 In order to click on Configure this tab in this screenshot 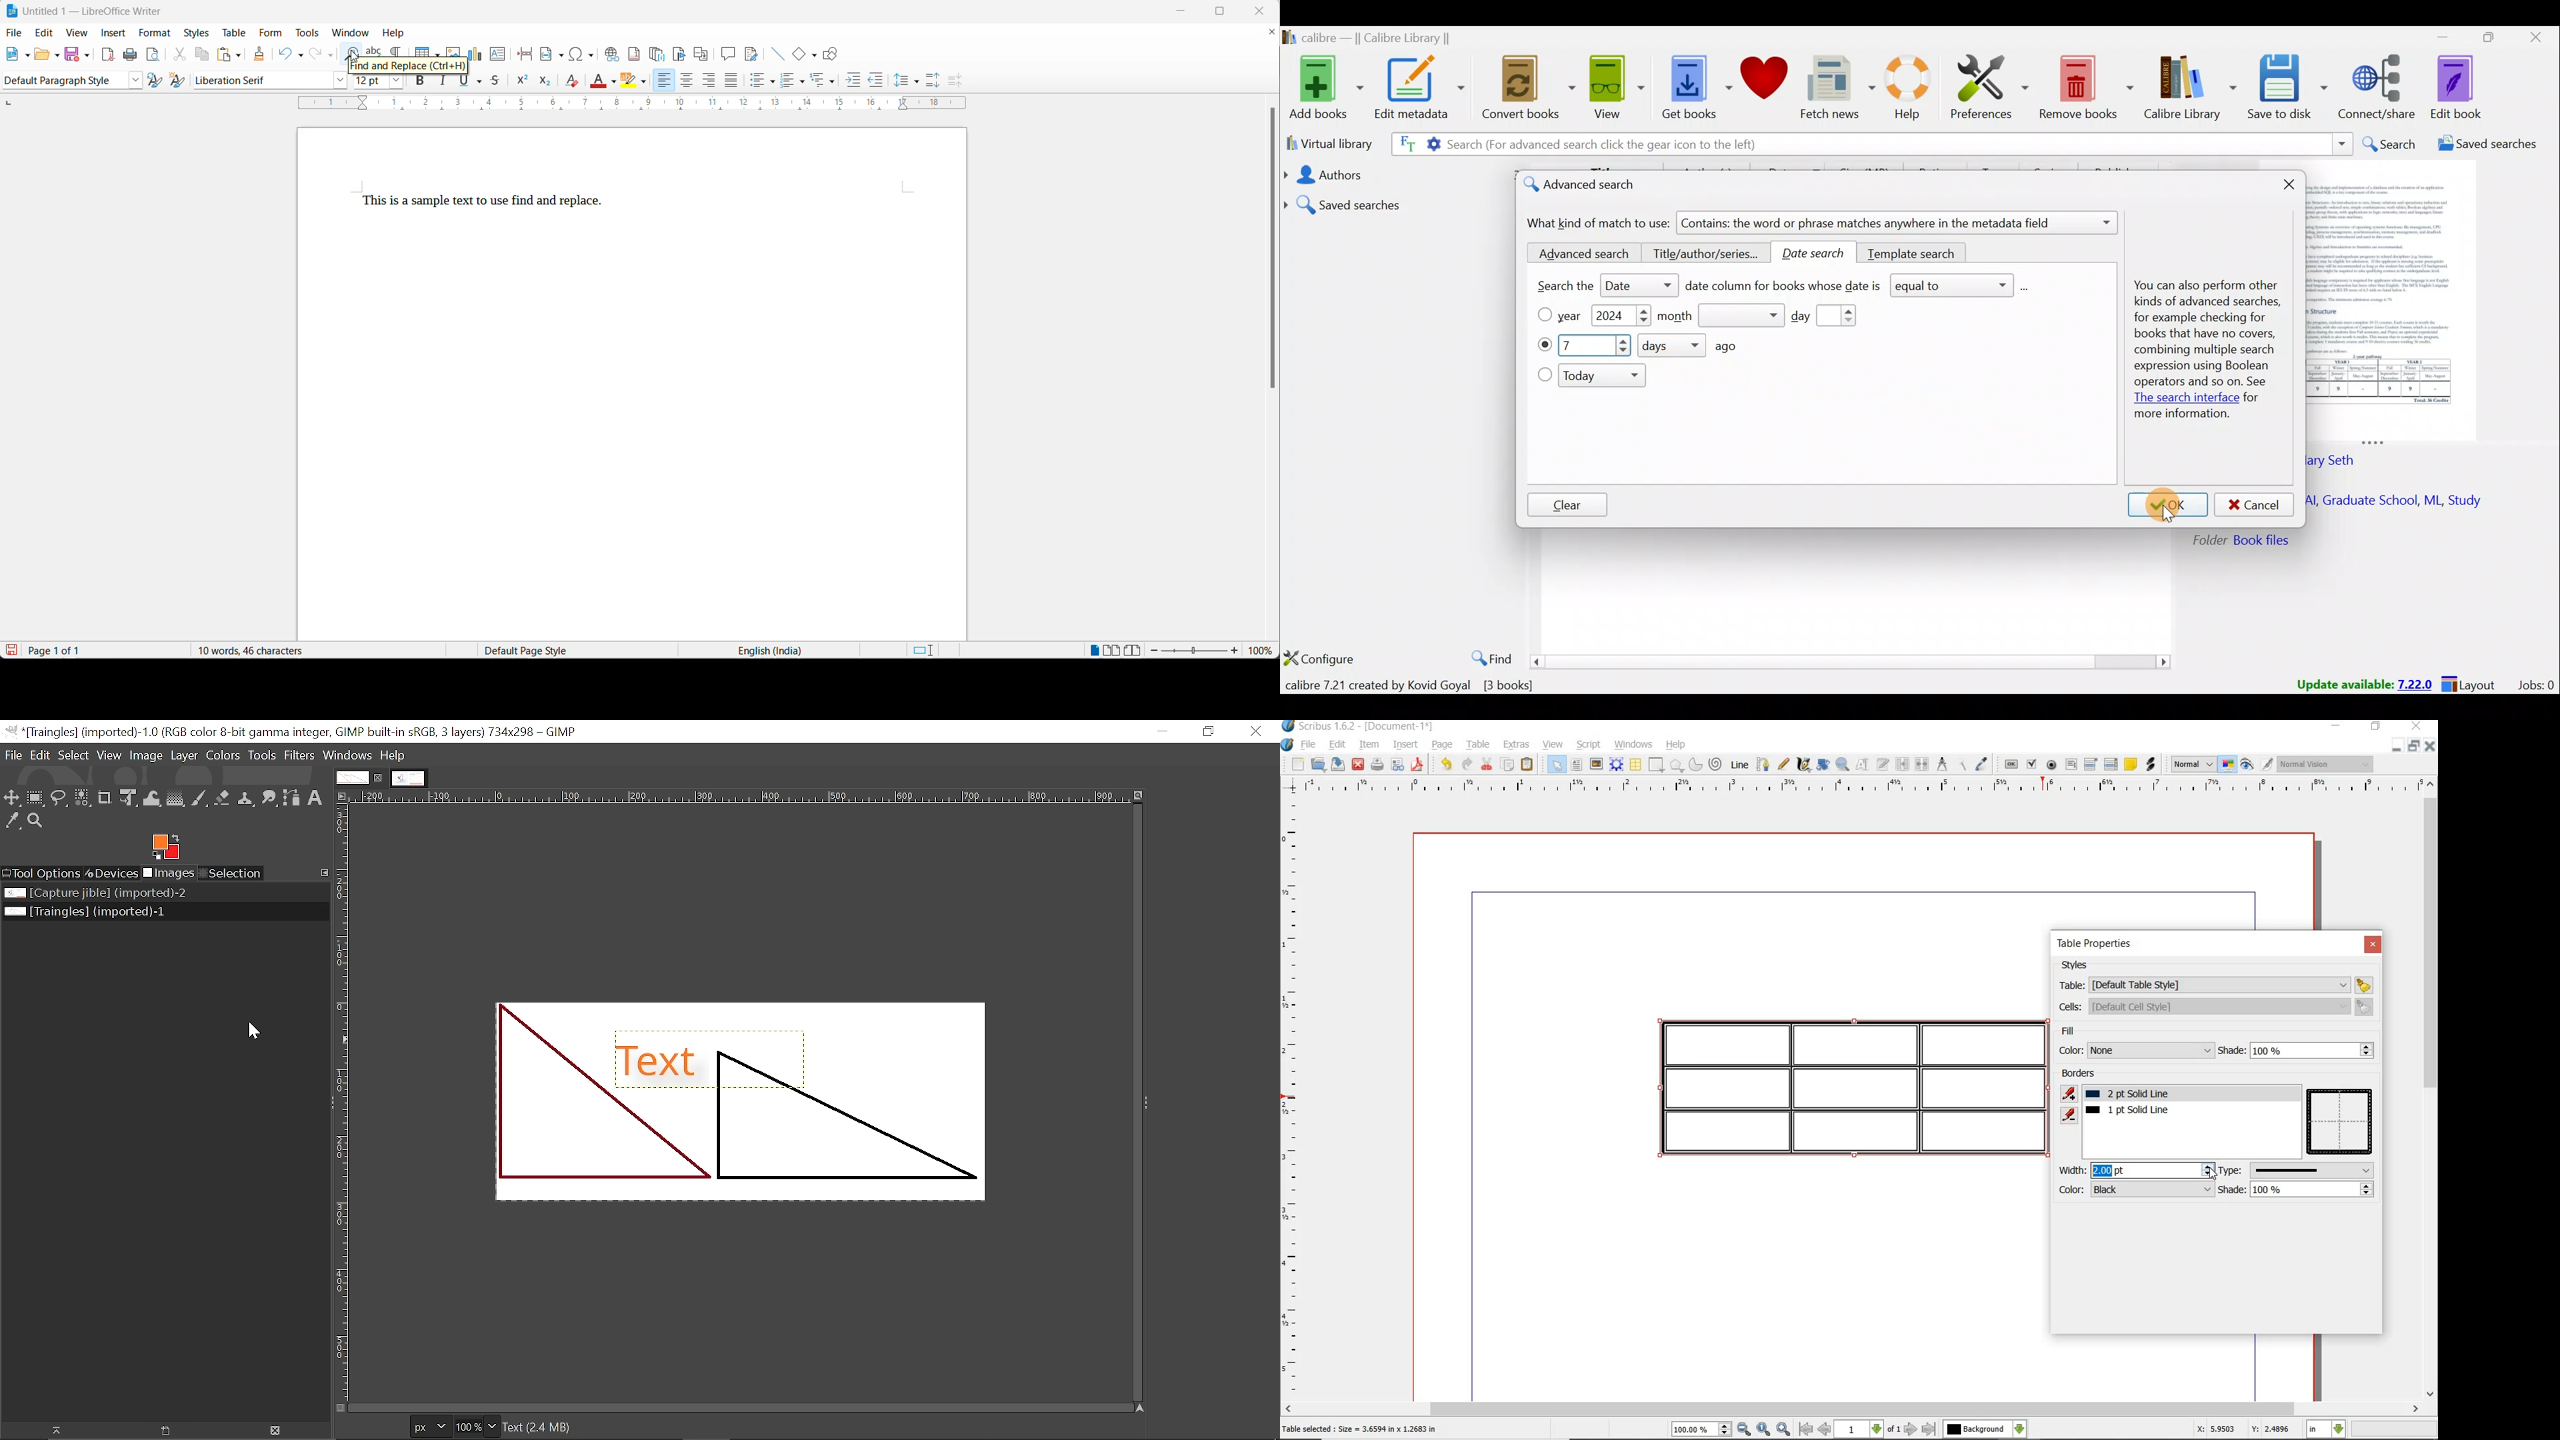, I will do `click(324, 872)`.